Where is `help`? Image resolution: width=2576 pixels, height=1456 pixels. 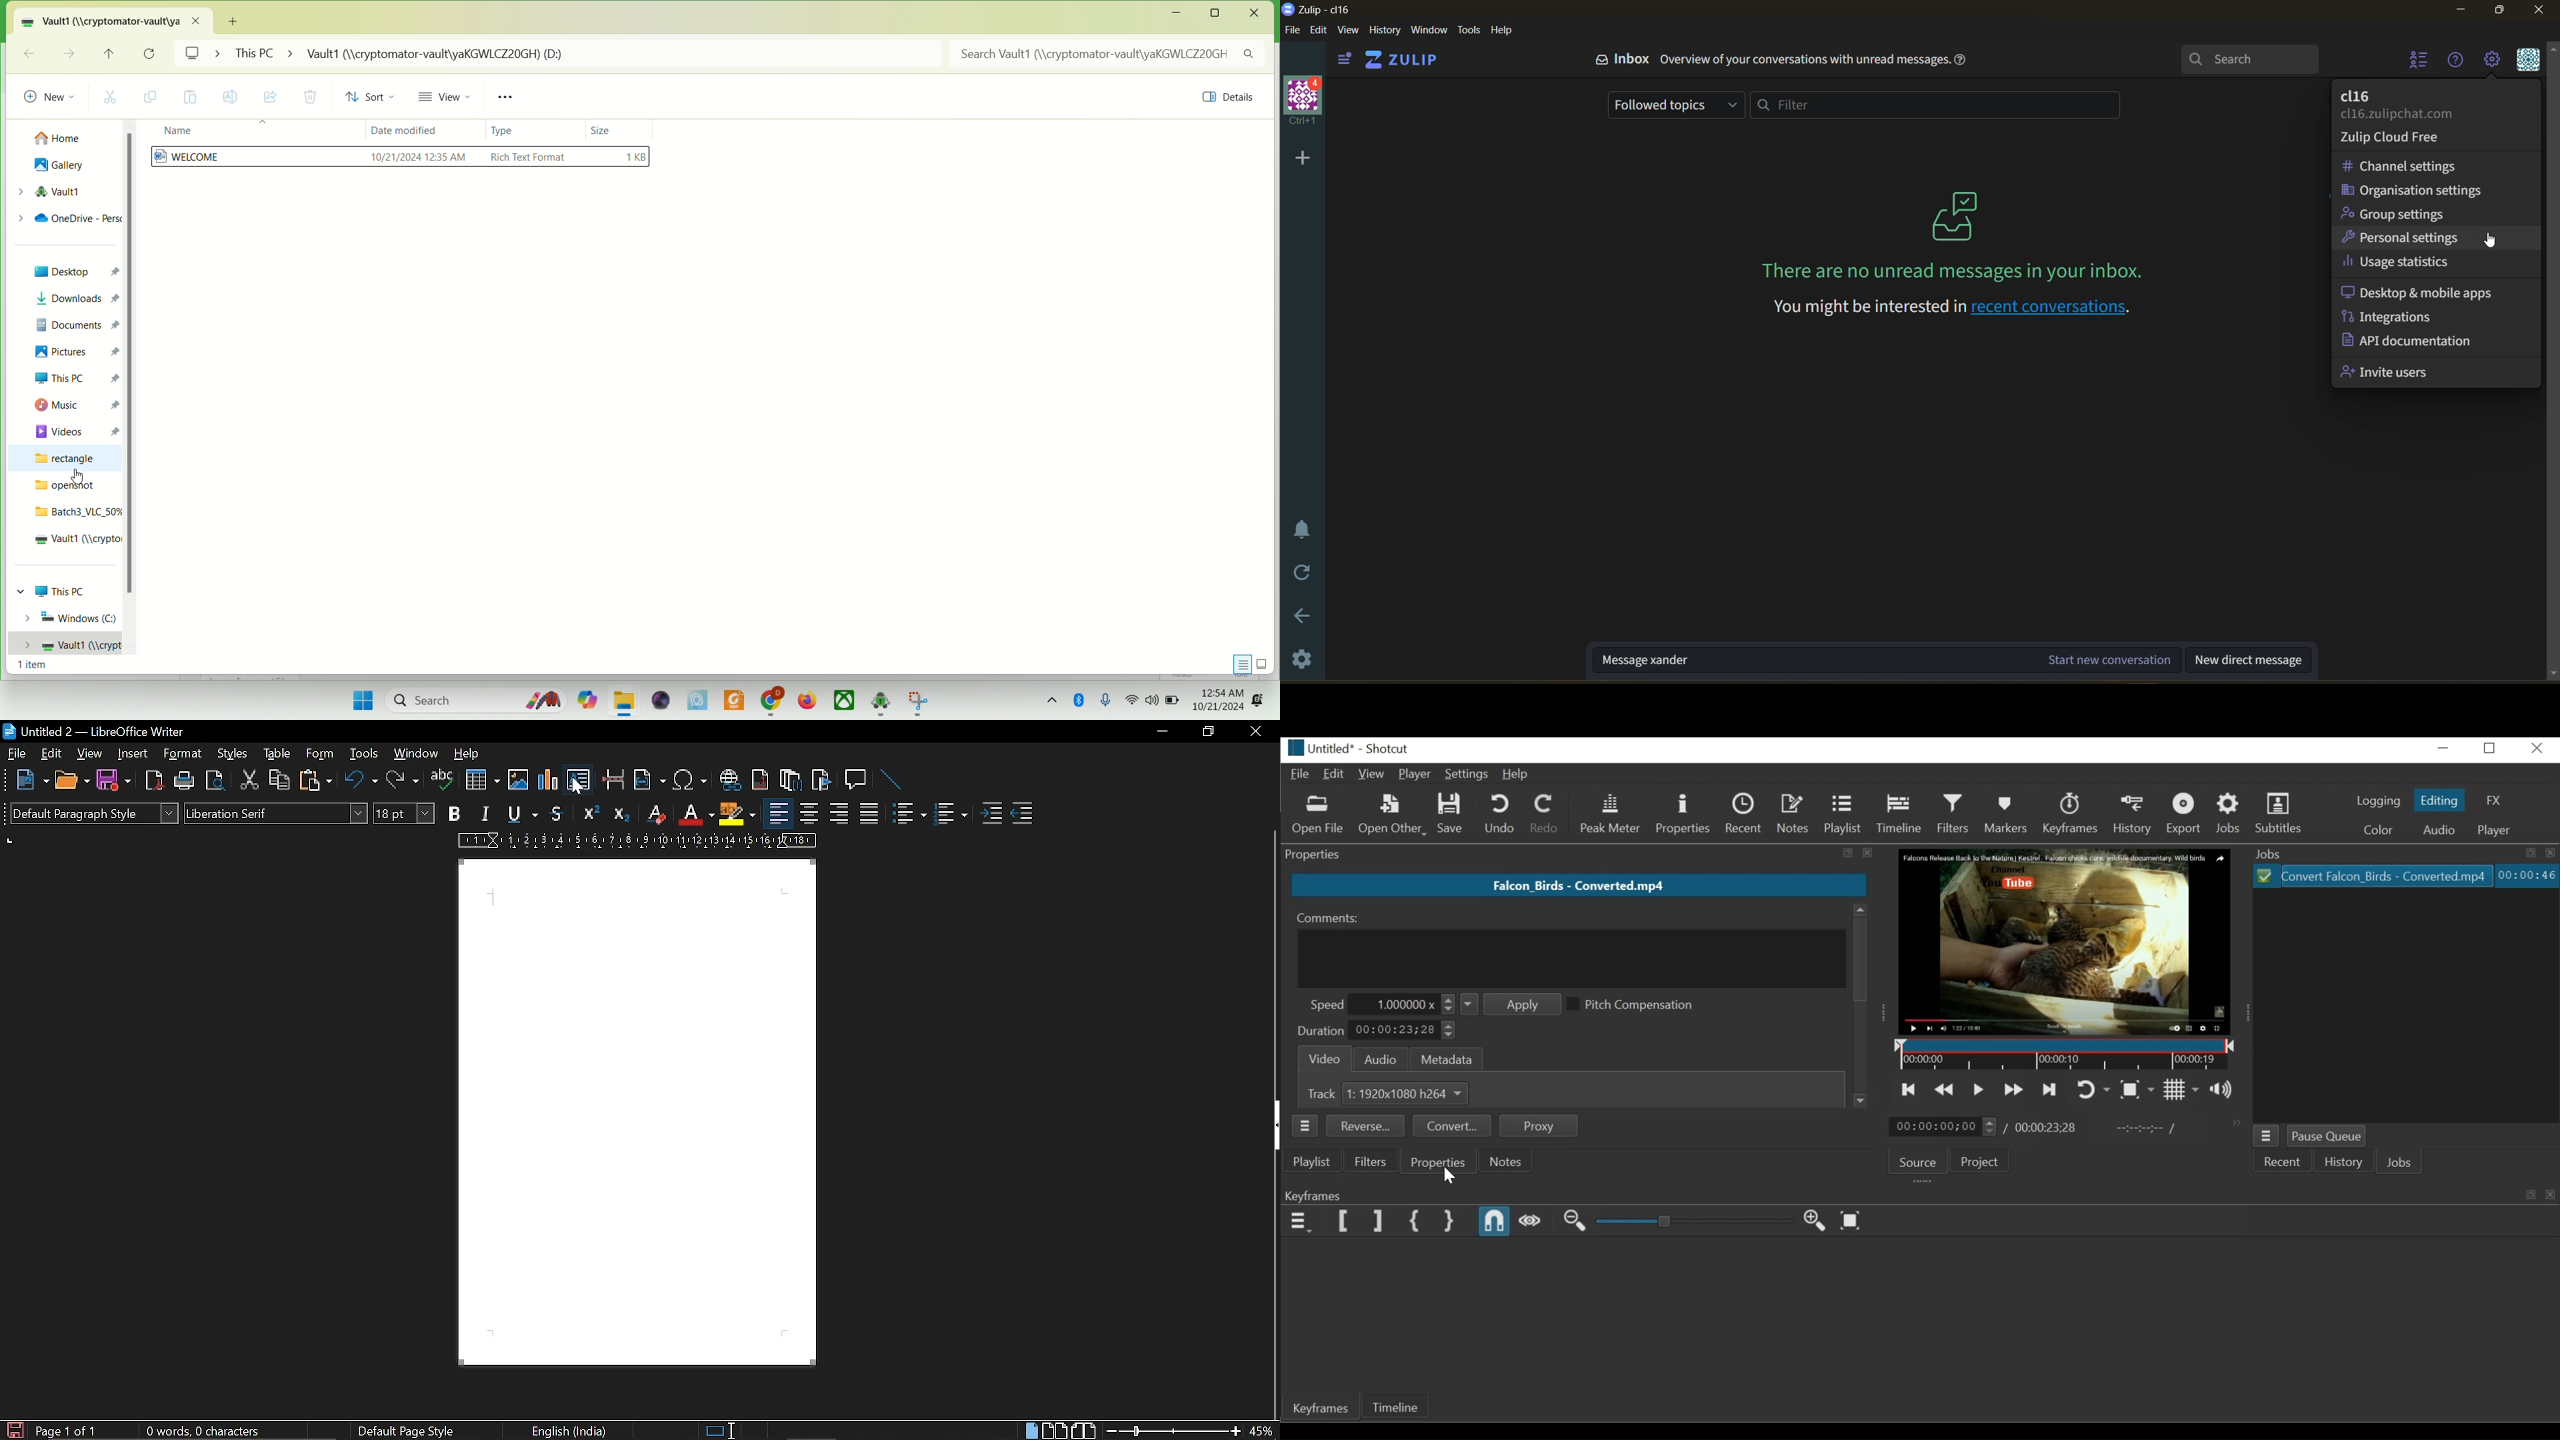 help is located at coordinates (1504, 32).